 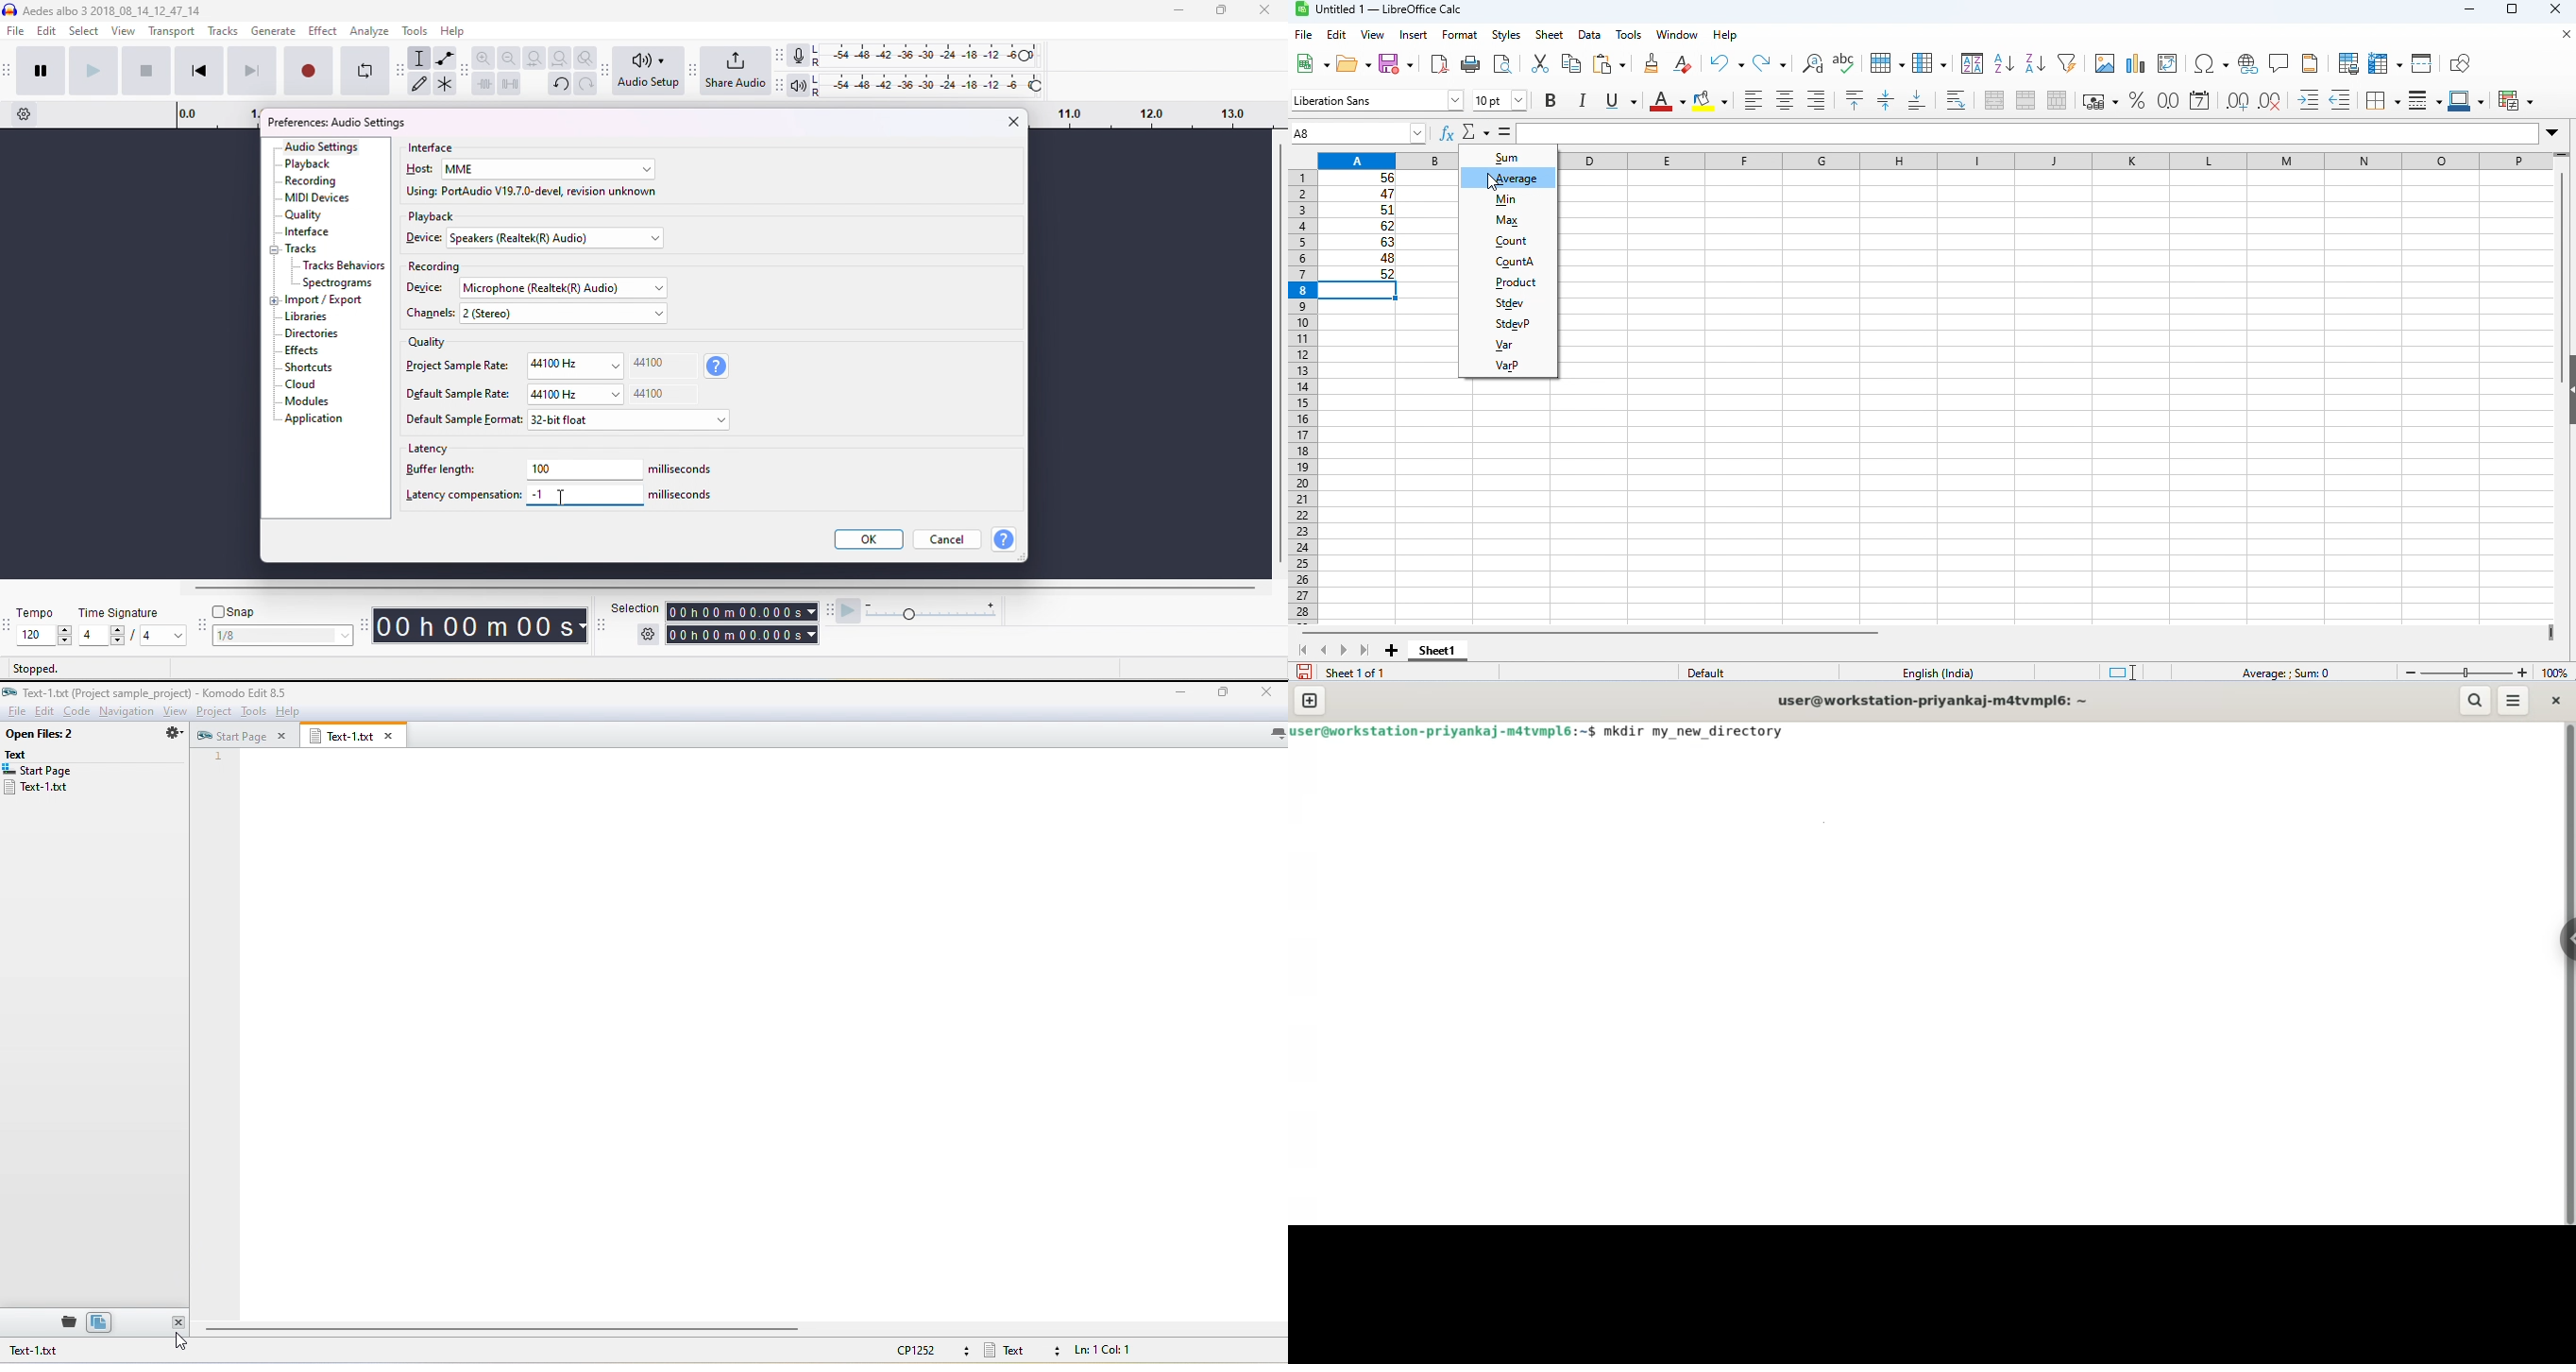 What do you see at coordinates (1506, 365) in the screenshot?
I see `varp` at bounding box center [1506, 365].